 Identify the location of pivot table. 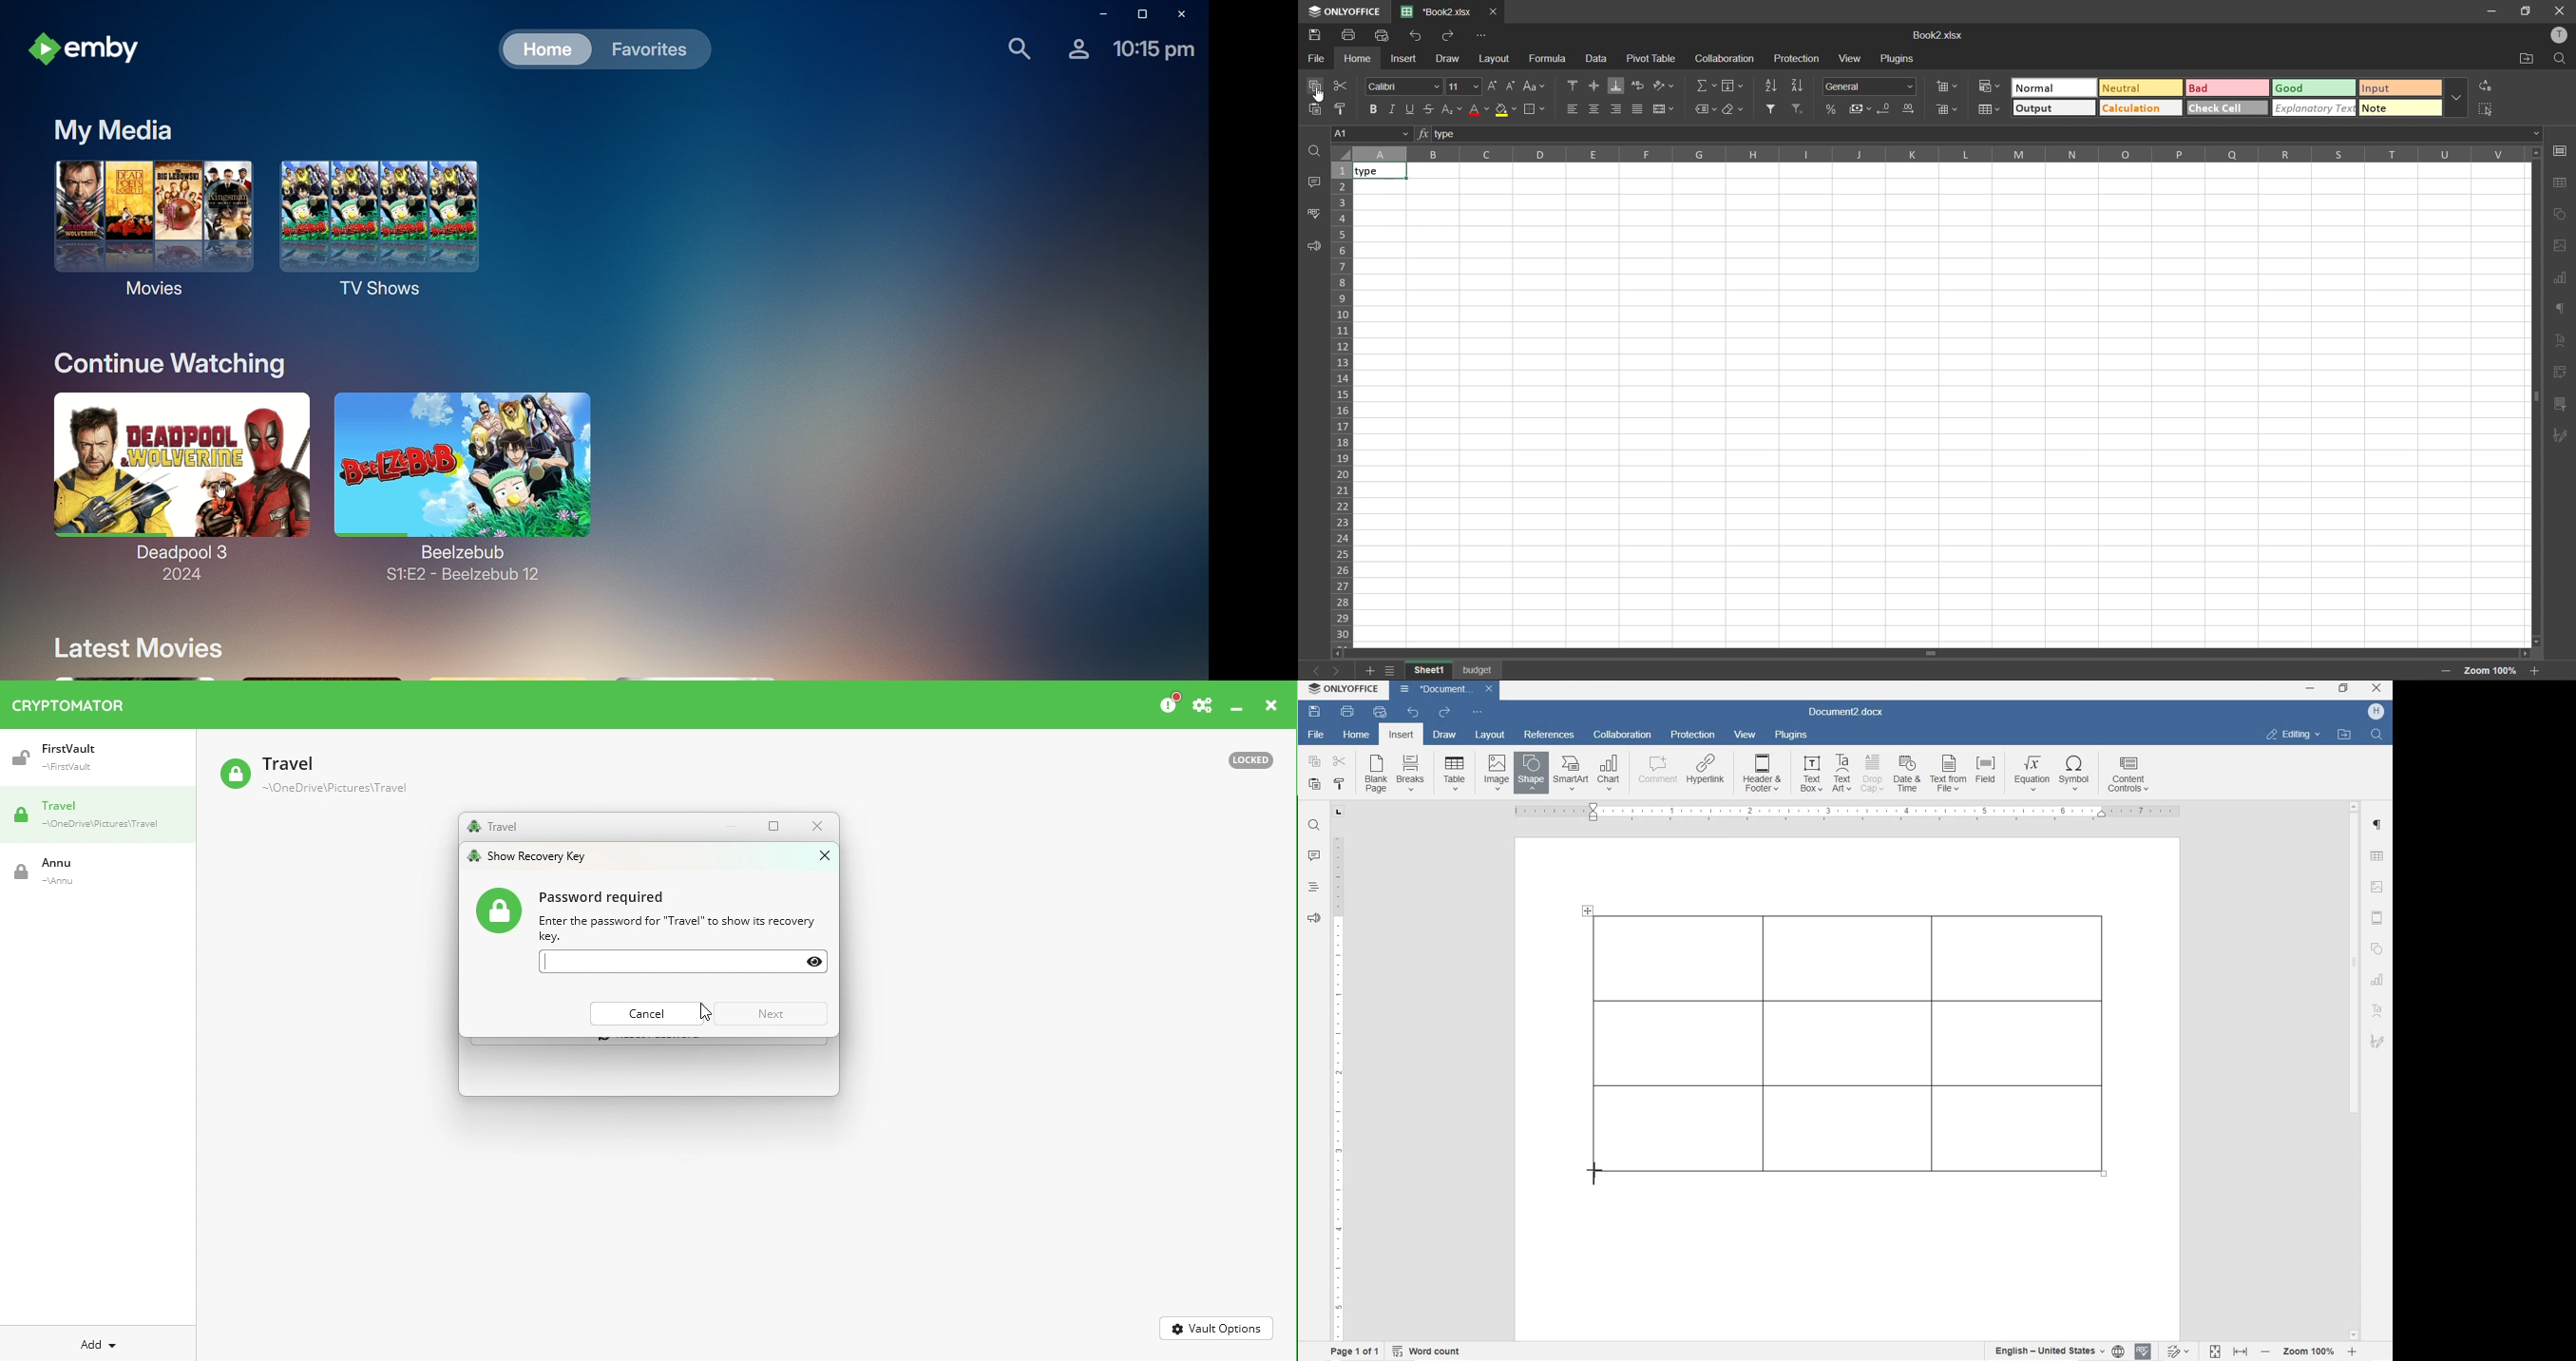
(2559, 370).